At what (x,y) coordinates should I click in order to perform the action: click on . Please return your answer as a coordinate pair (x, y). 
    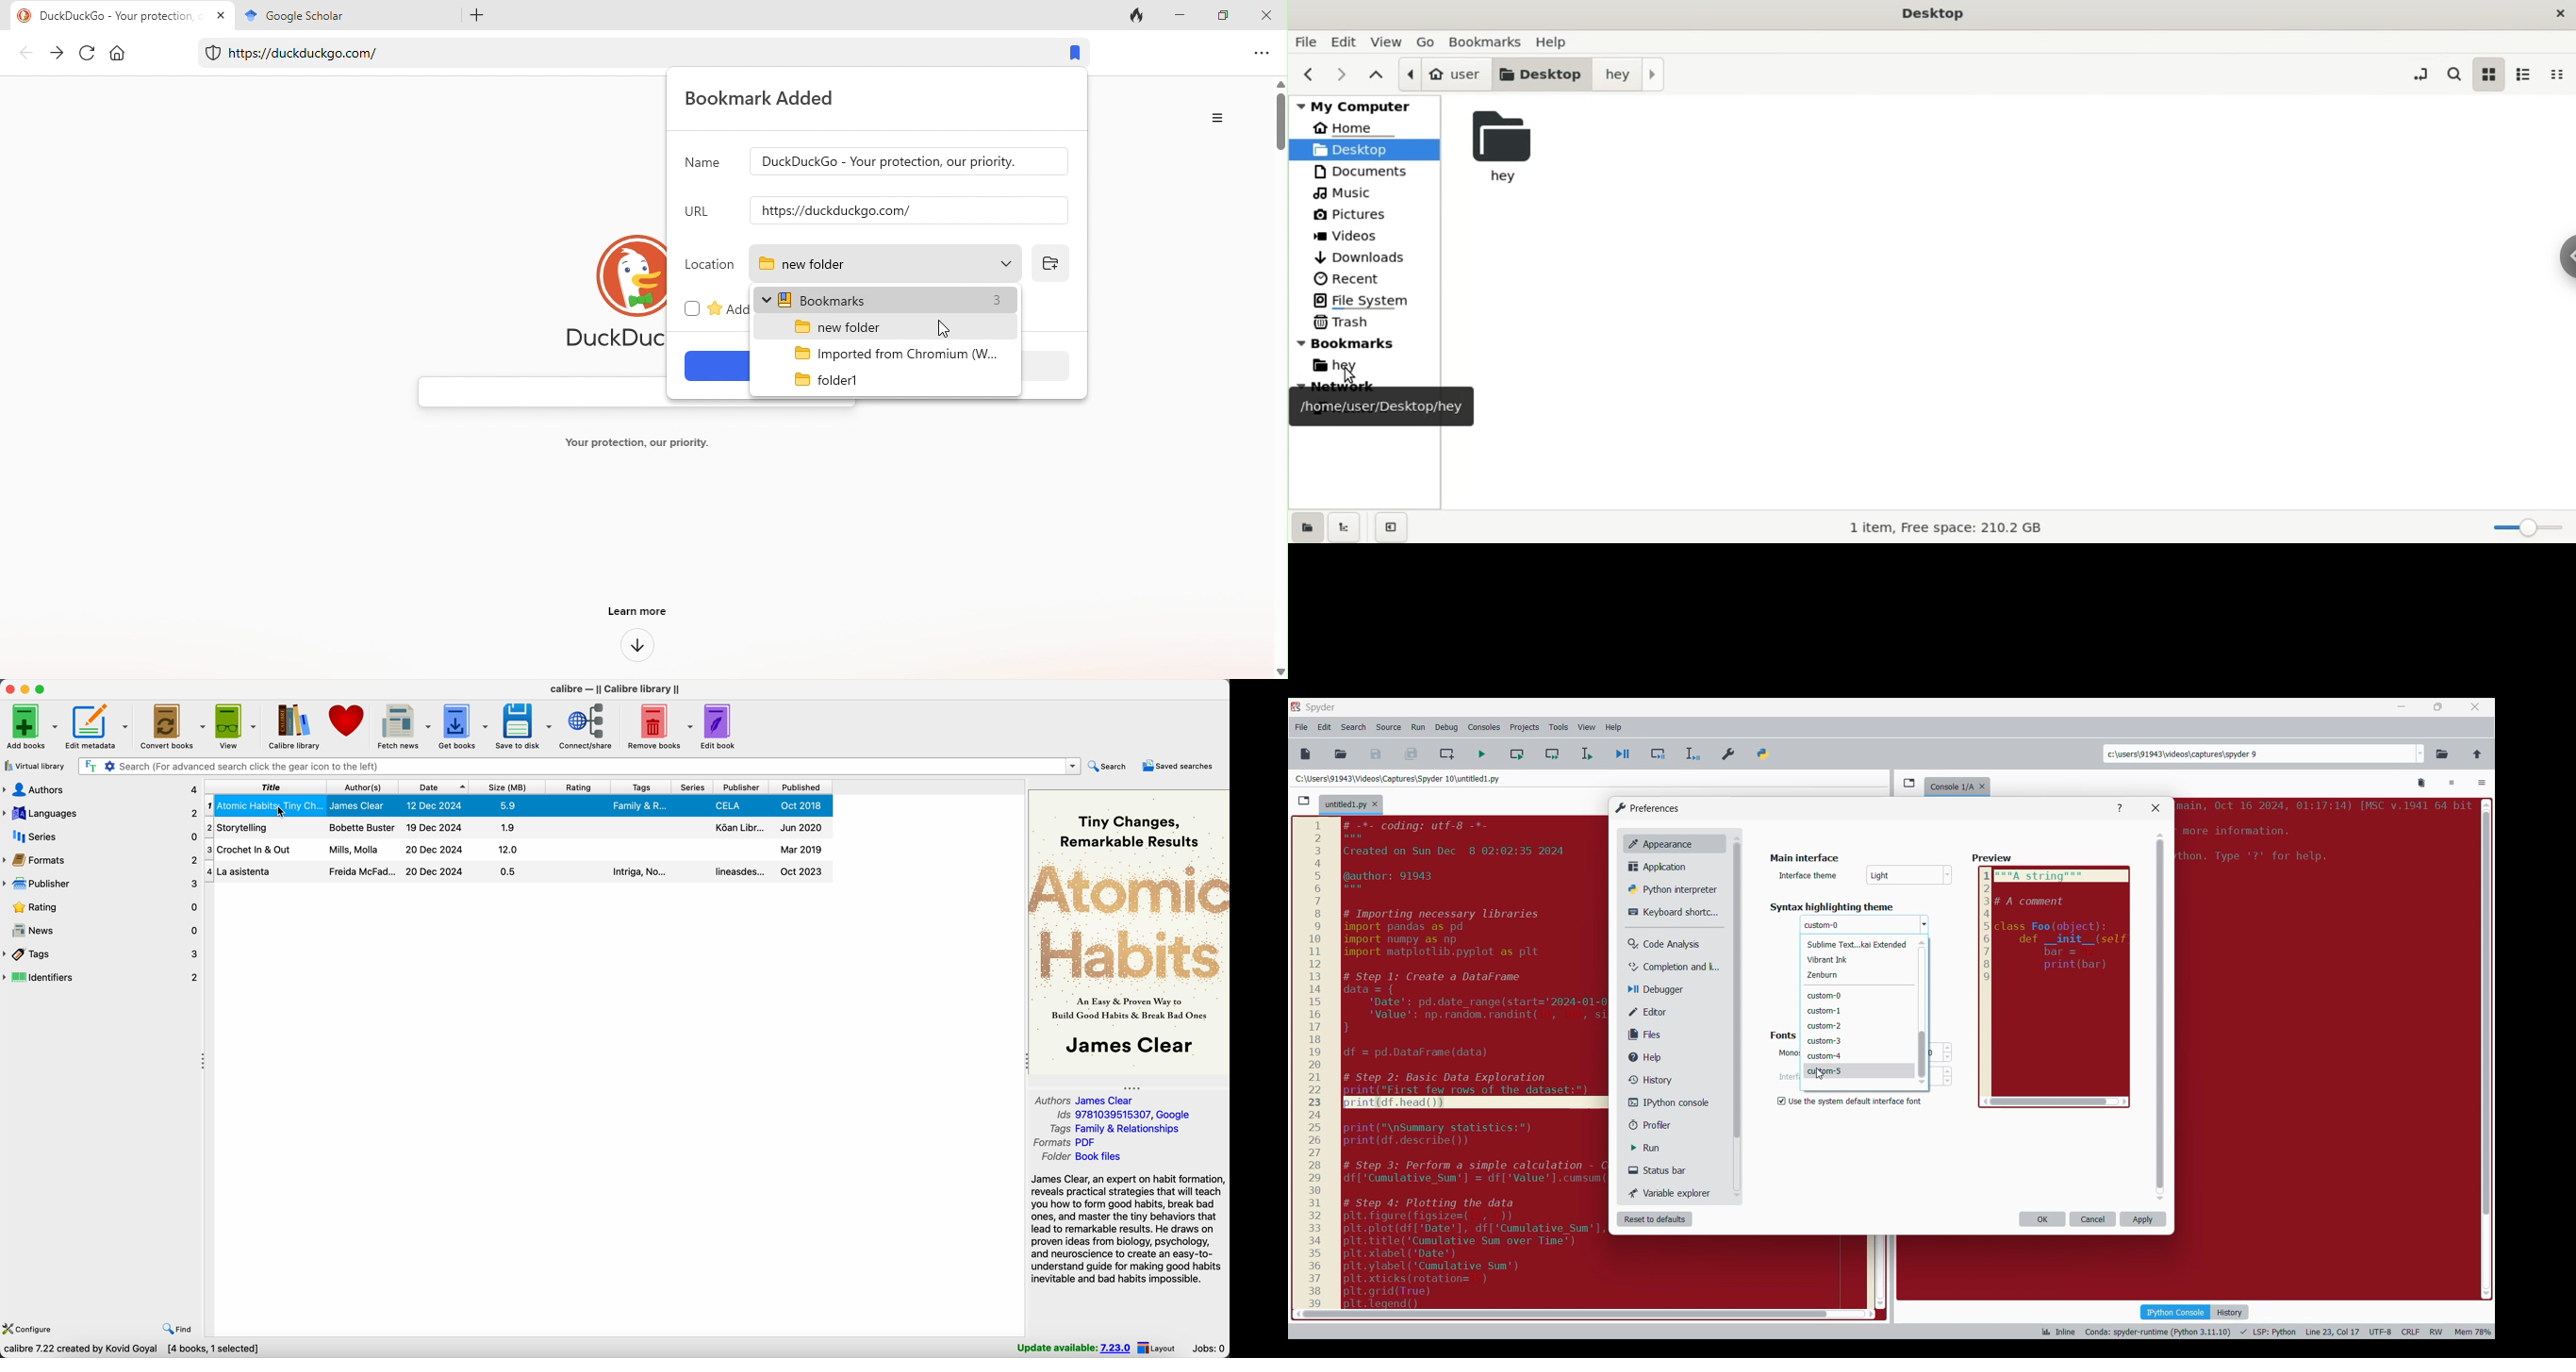
    Looking at the image, I should click on (1736, 994).